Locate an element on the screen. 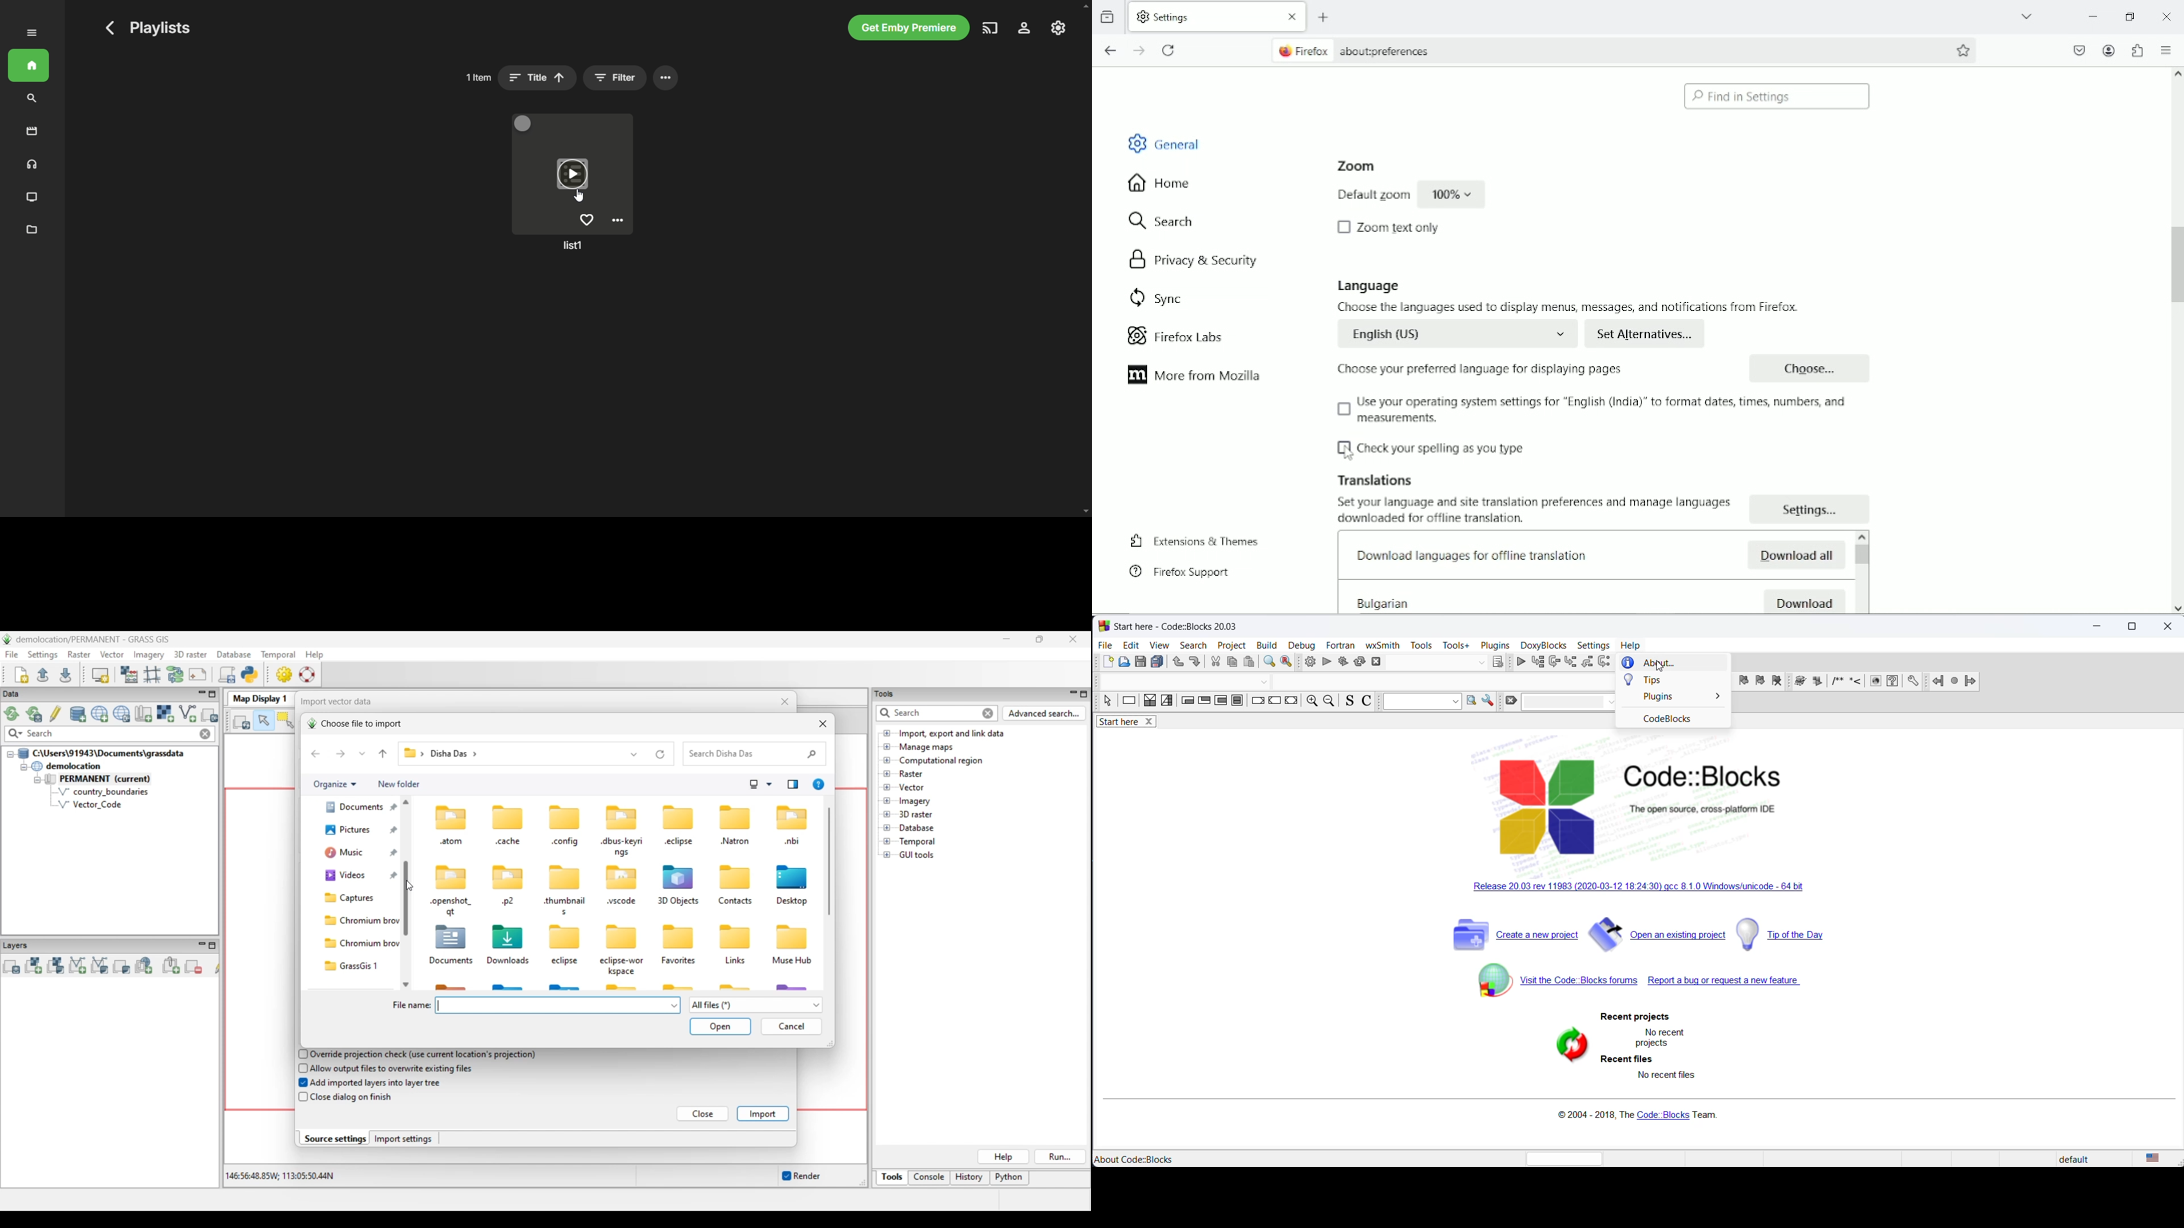 The height and width of the screenshot is (1232, 2184). No recent files is located at coordinates (1666, 1074).